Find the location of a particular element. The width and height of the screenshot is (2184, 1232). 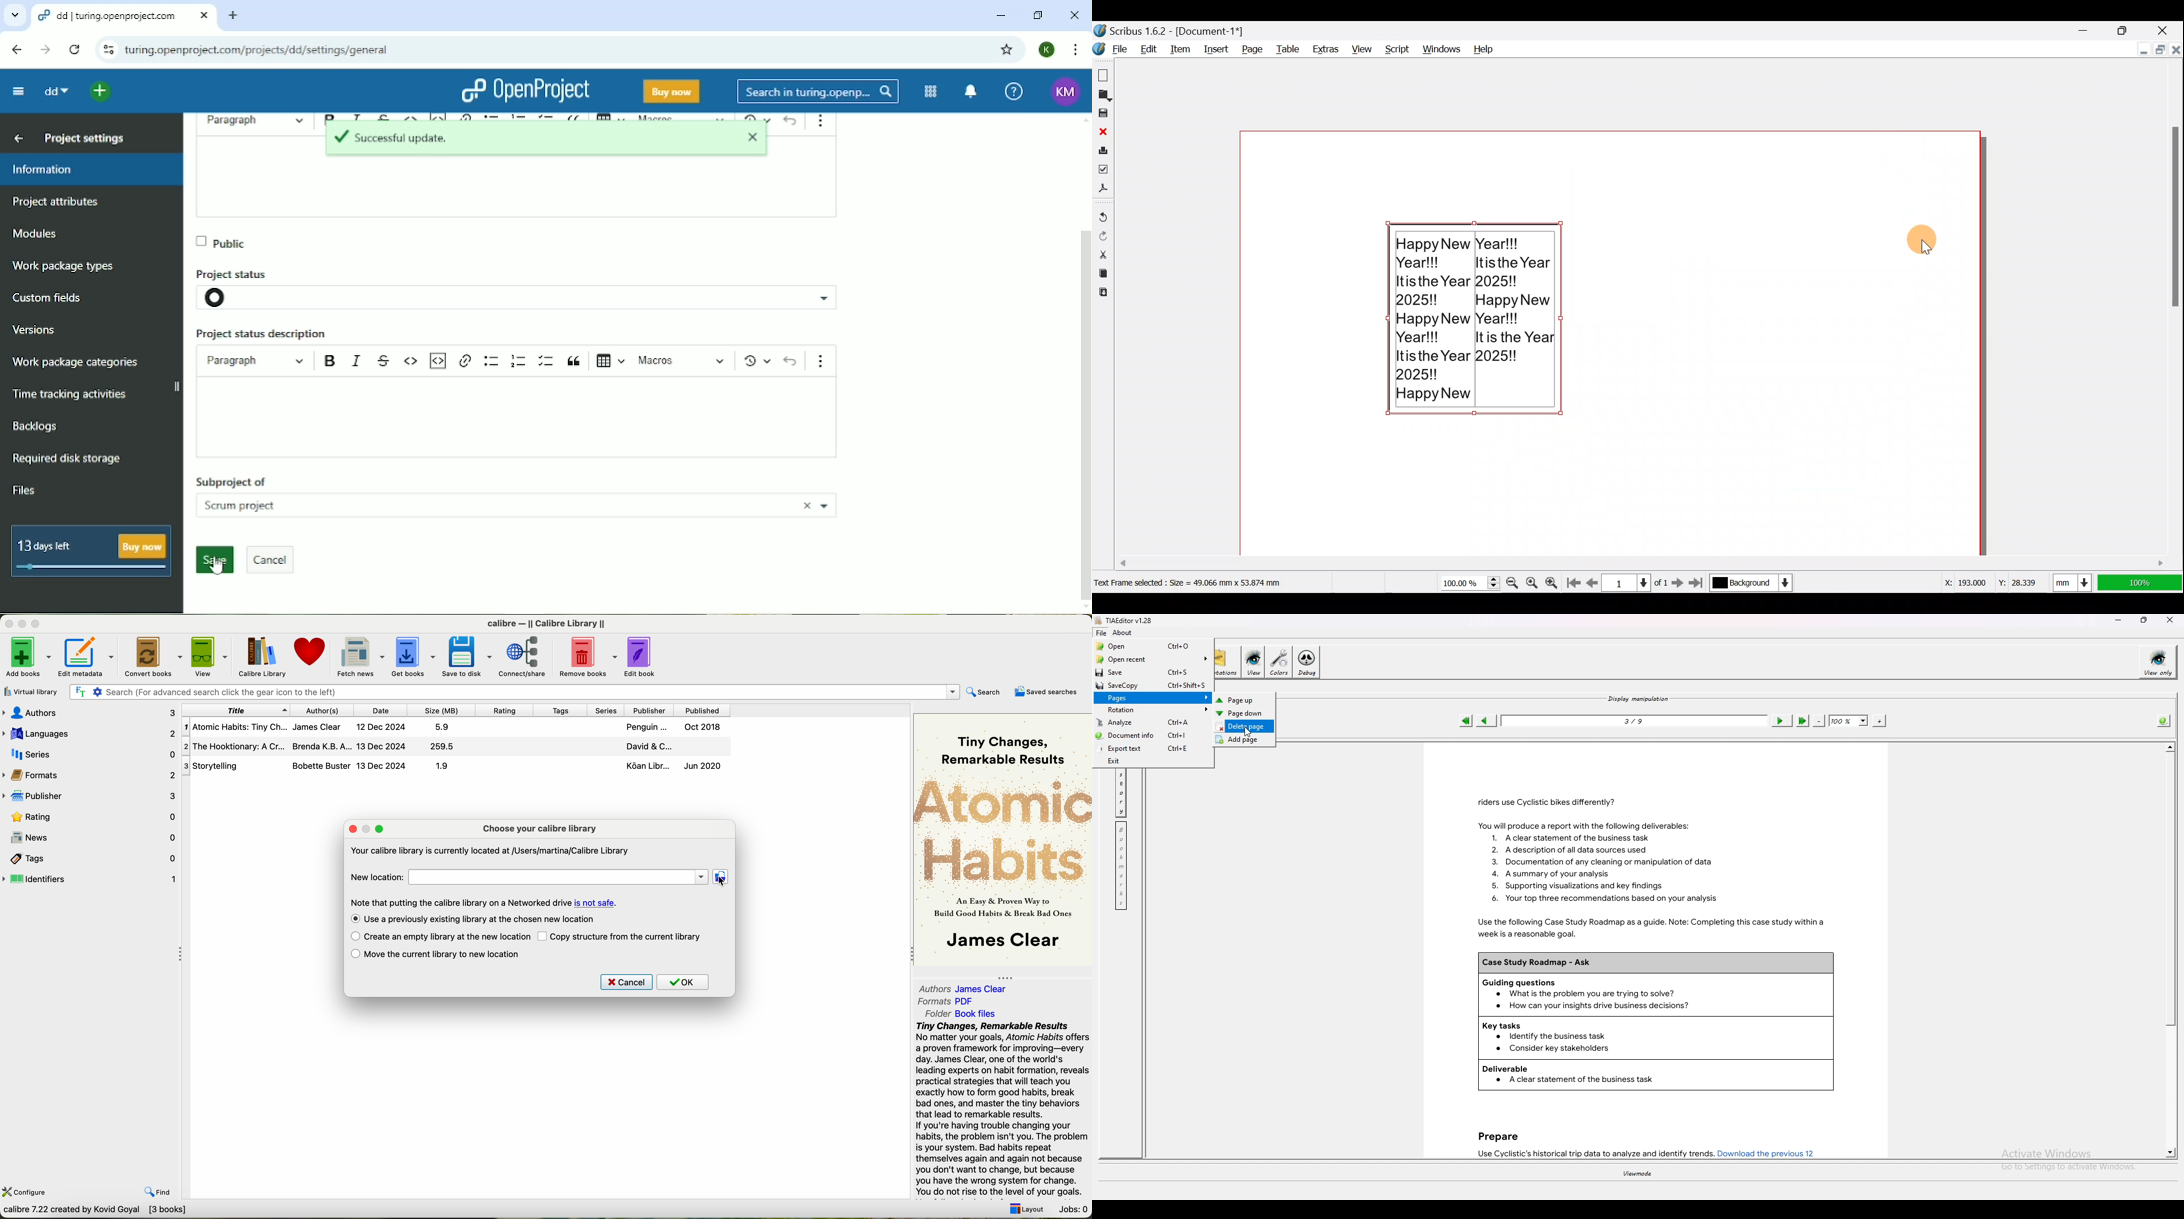

1| Atomic Habits: Tiny Ch... James Clear 12 Dec 2024 5.9 is located at coordinates (322, 728).